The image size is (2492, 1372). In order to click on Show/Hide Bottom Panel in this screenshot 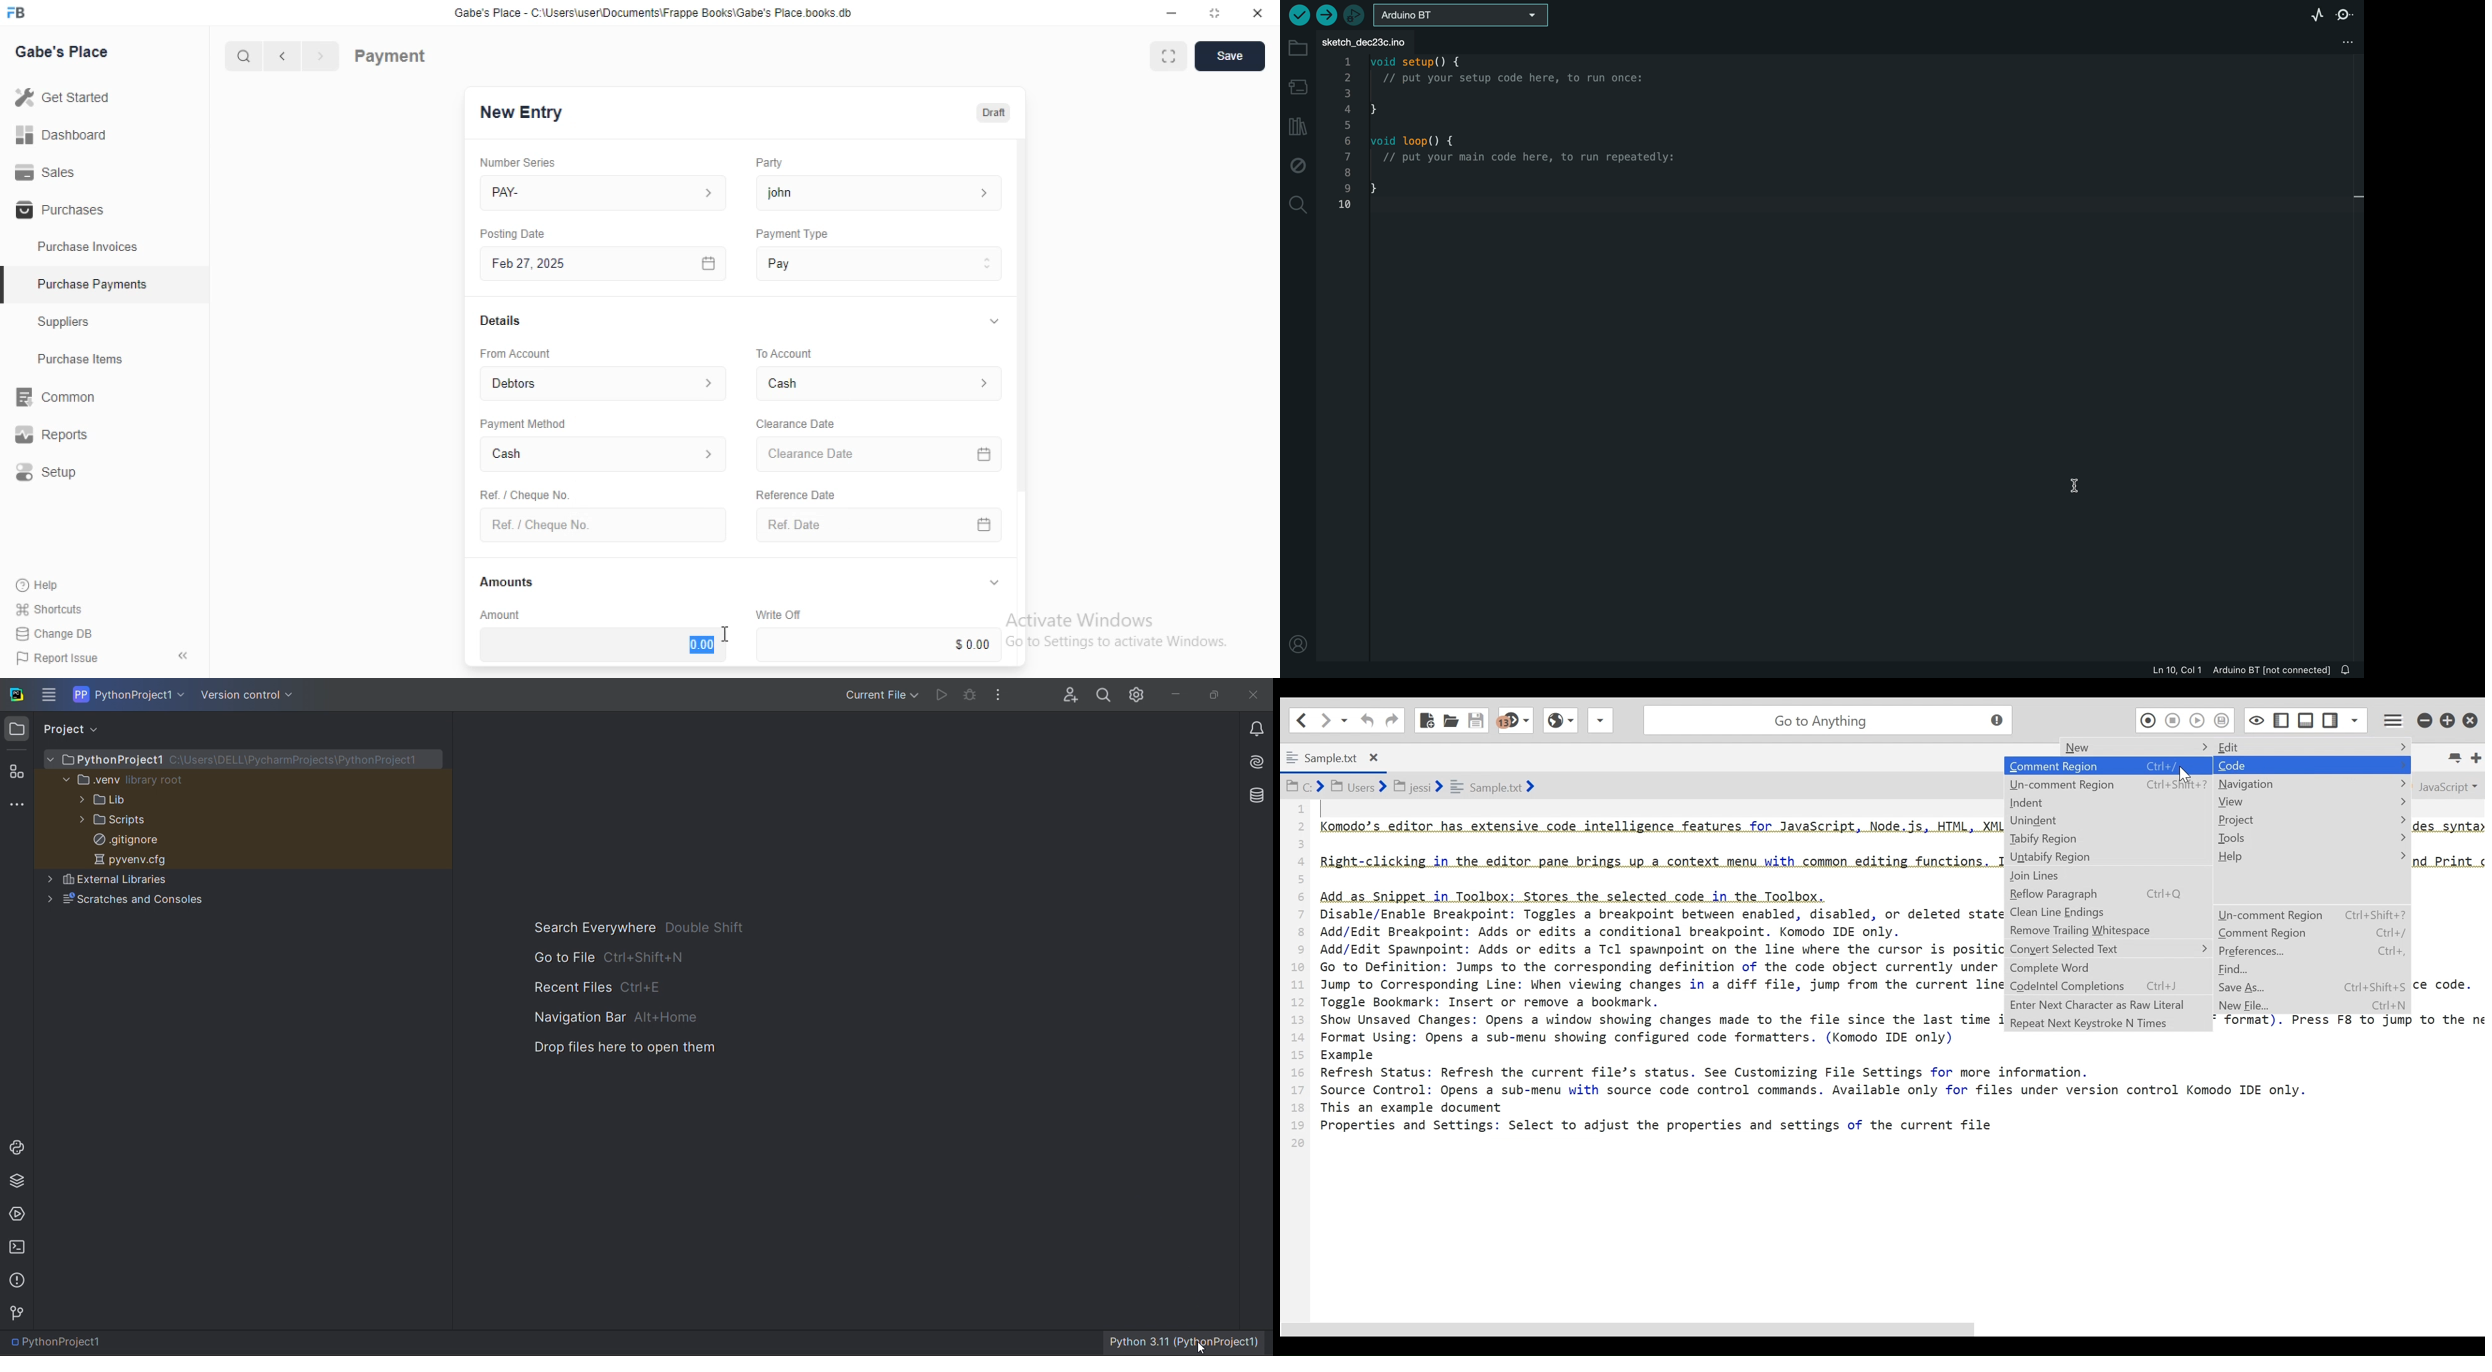, I will do `click(2306, 718)`.